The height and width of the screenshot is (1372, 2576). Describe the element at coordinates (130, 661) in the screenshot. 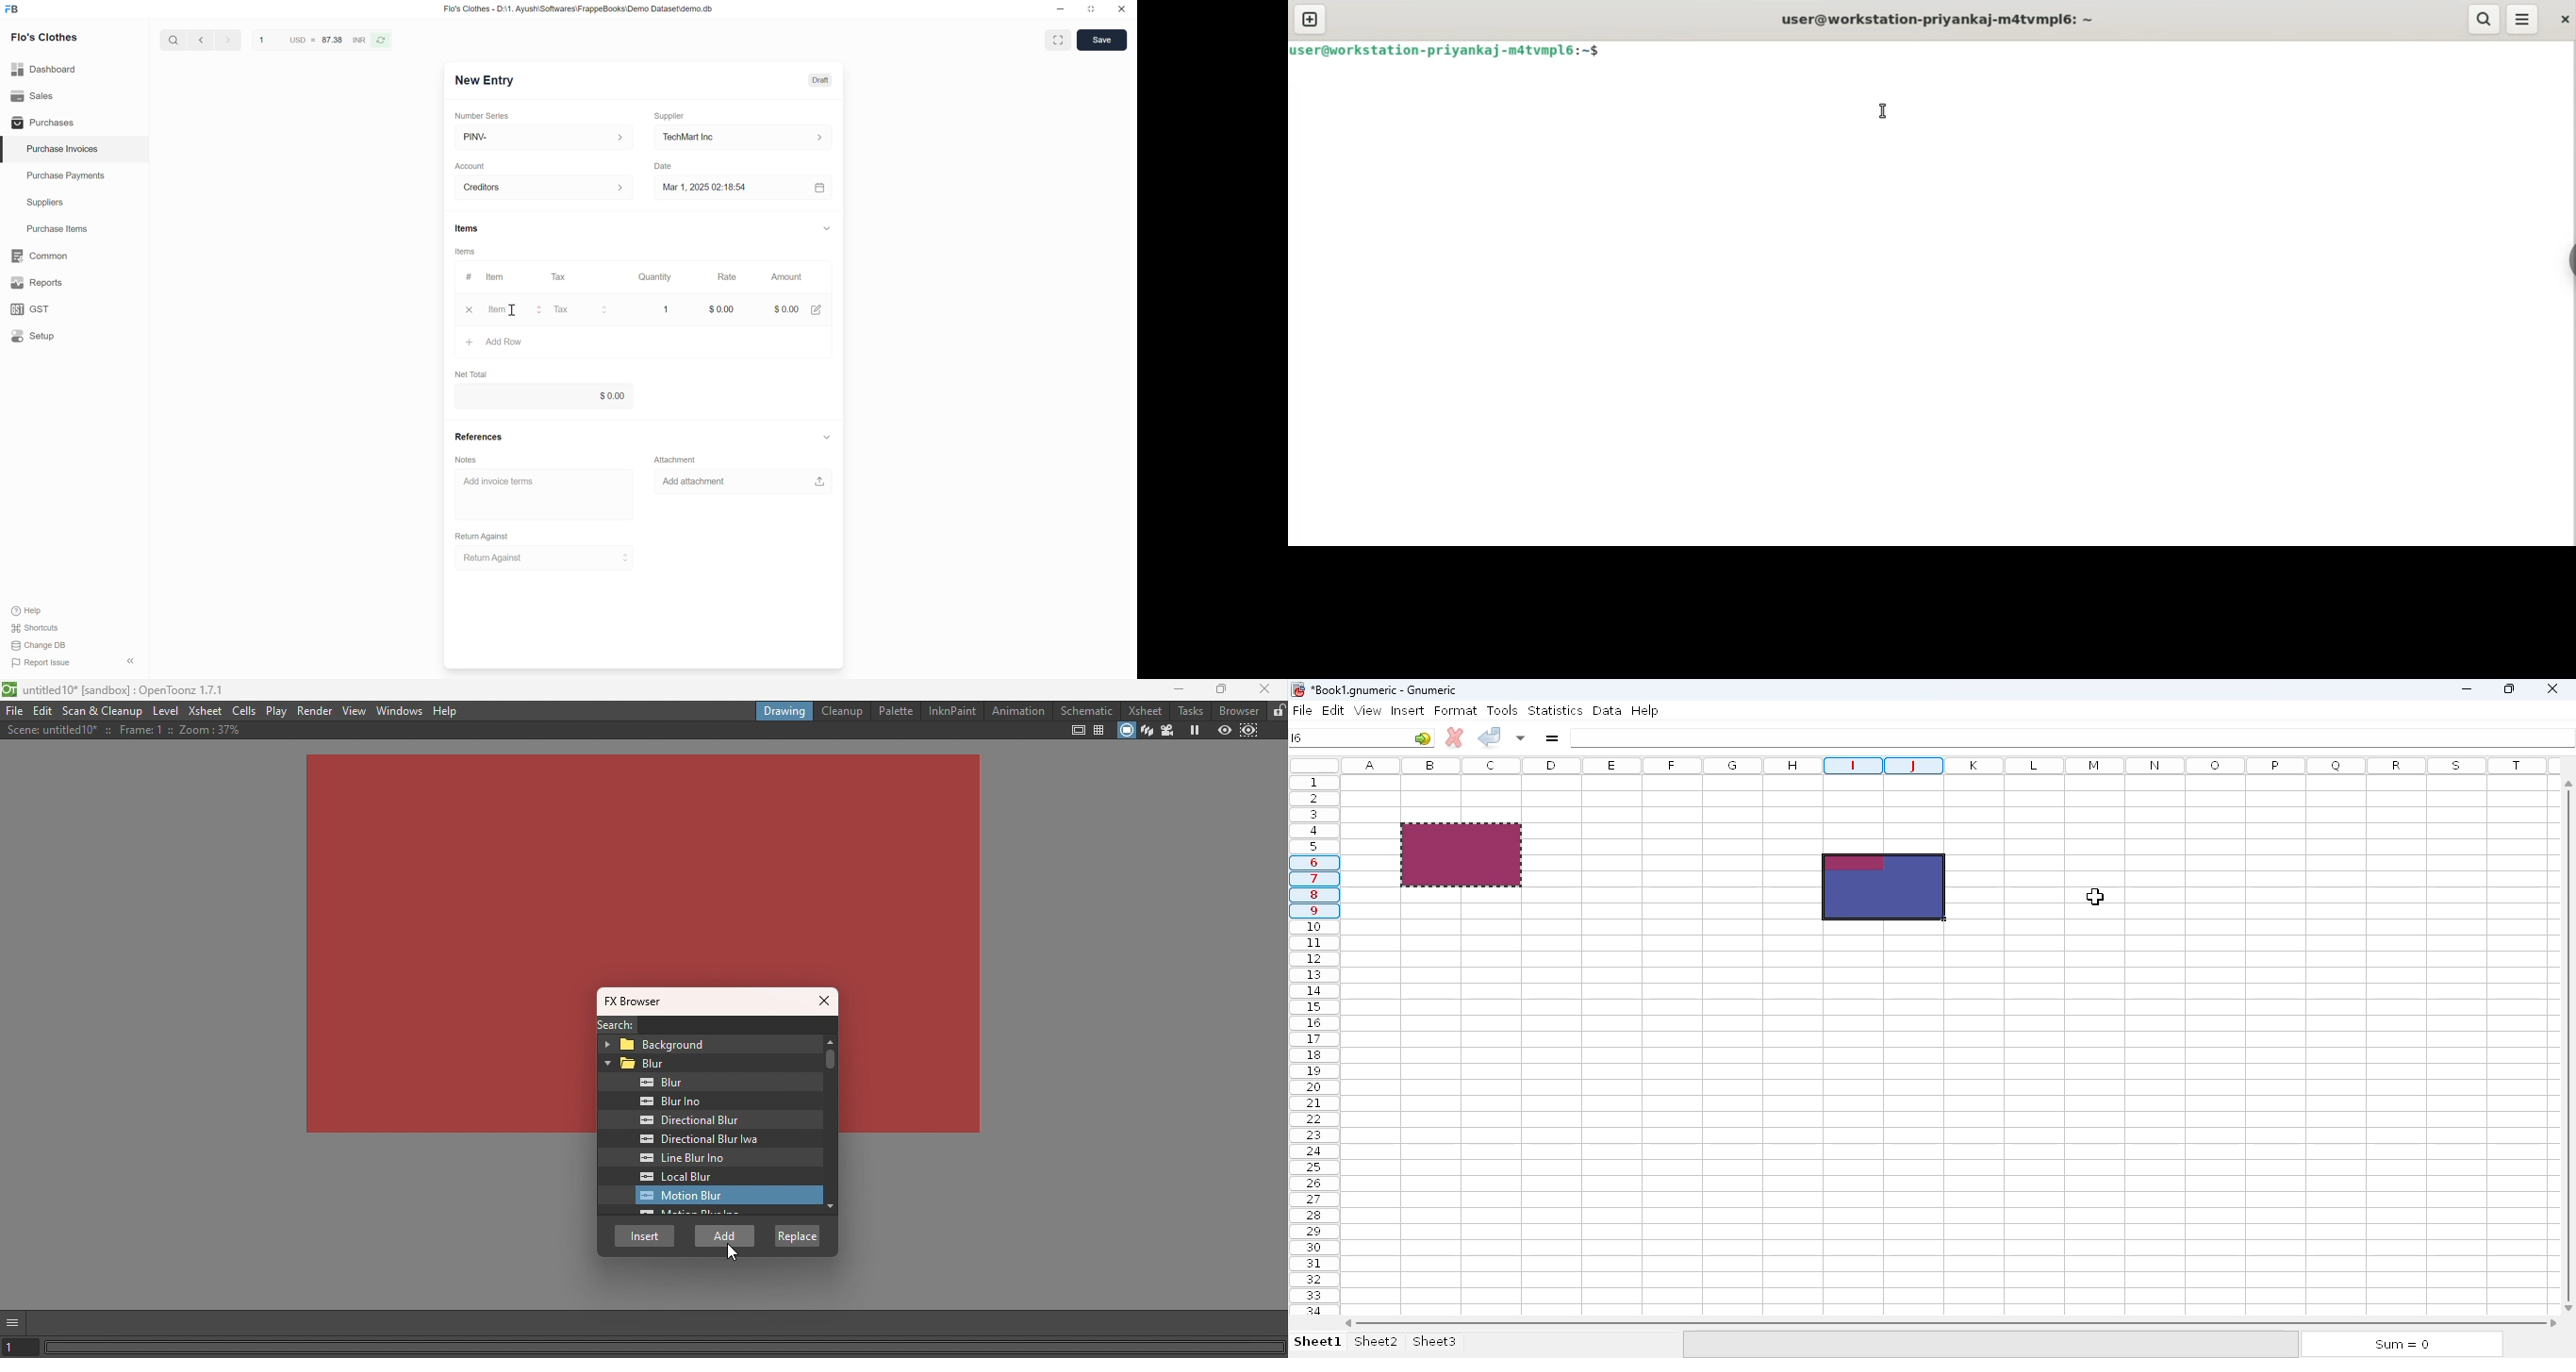

I see `Collapse` at that location.